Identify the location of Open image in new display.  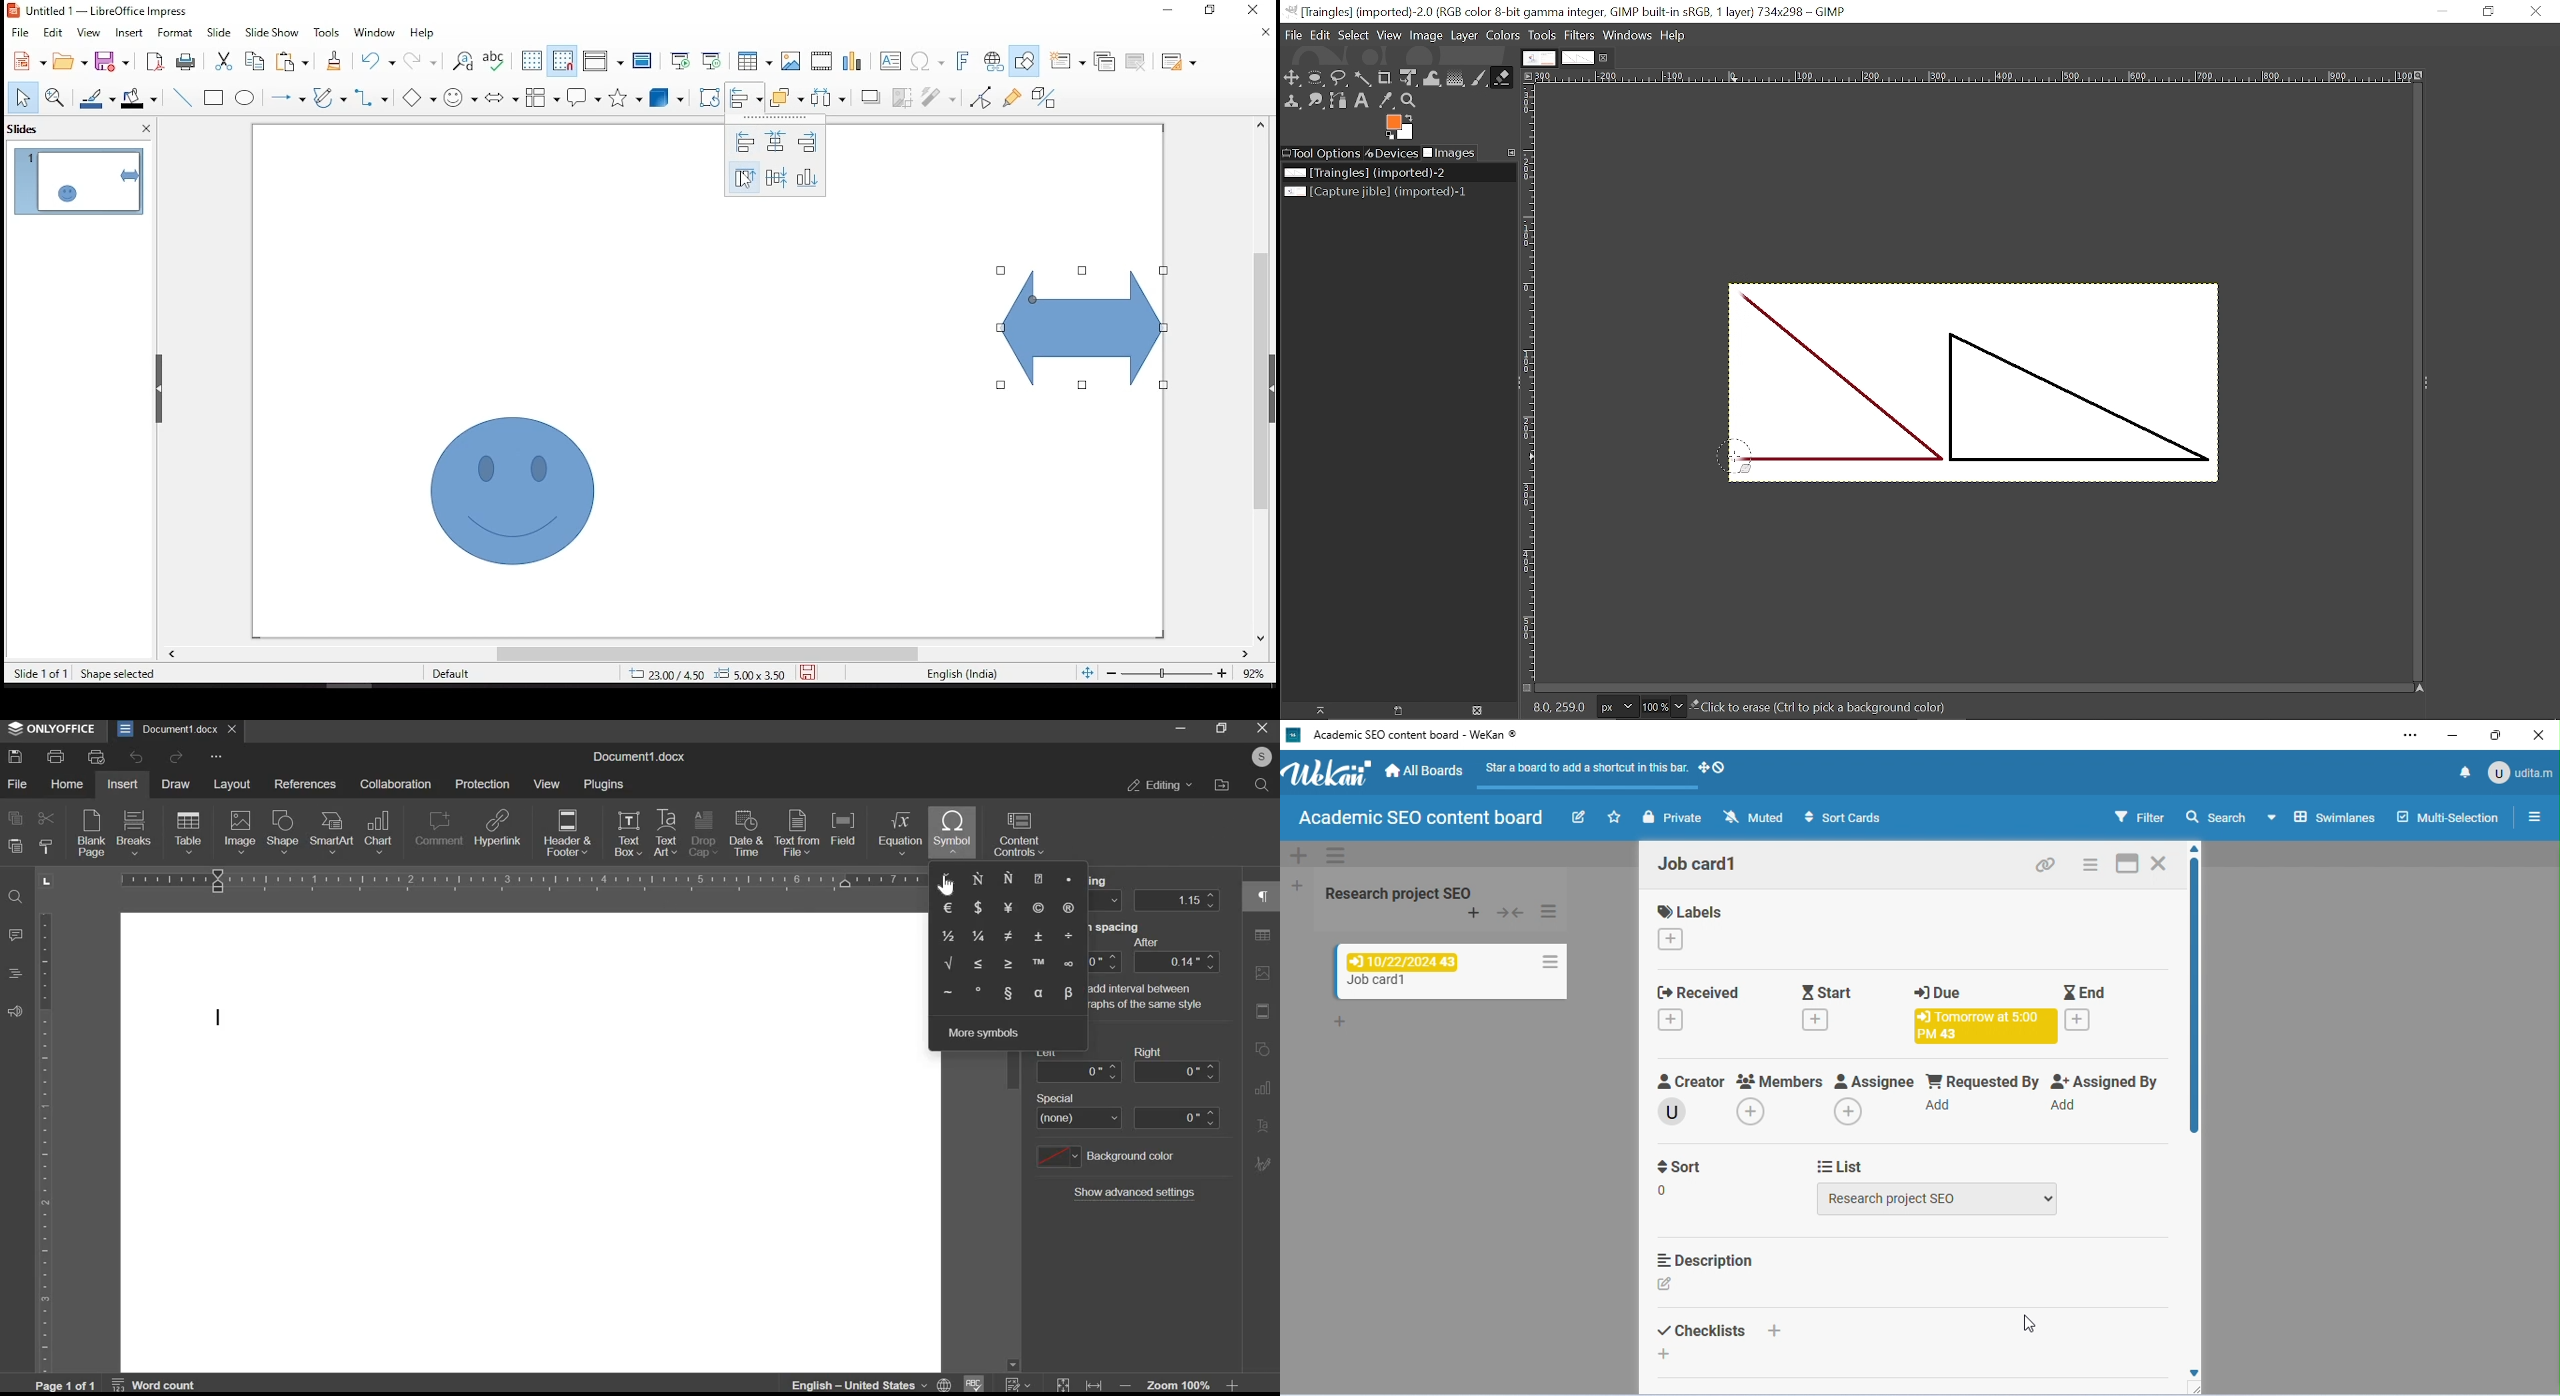
(1395, 711).